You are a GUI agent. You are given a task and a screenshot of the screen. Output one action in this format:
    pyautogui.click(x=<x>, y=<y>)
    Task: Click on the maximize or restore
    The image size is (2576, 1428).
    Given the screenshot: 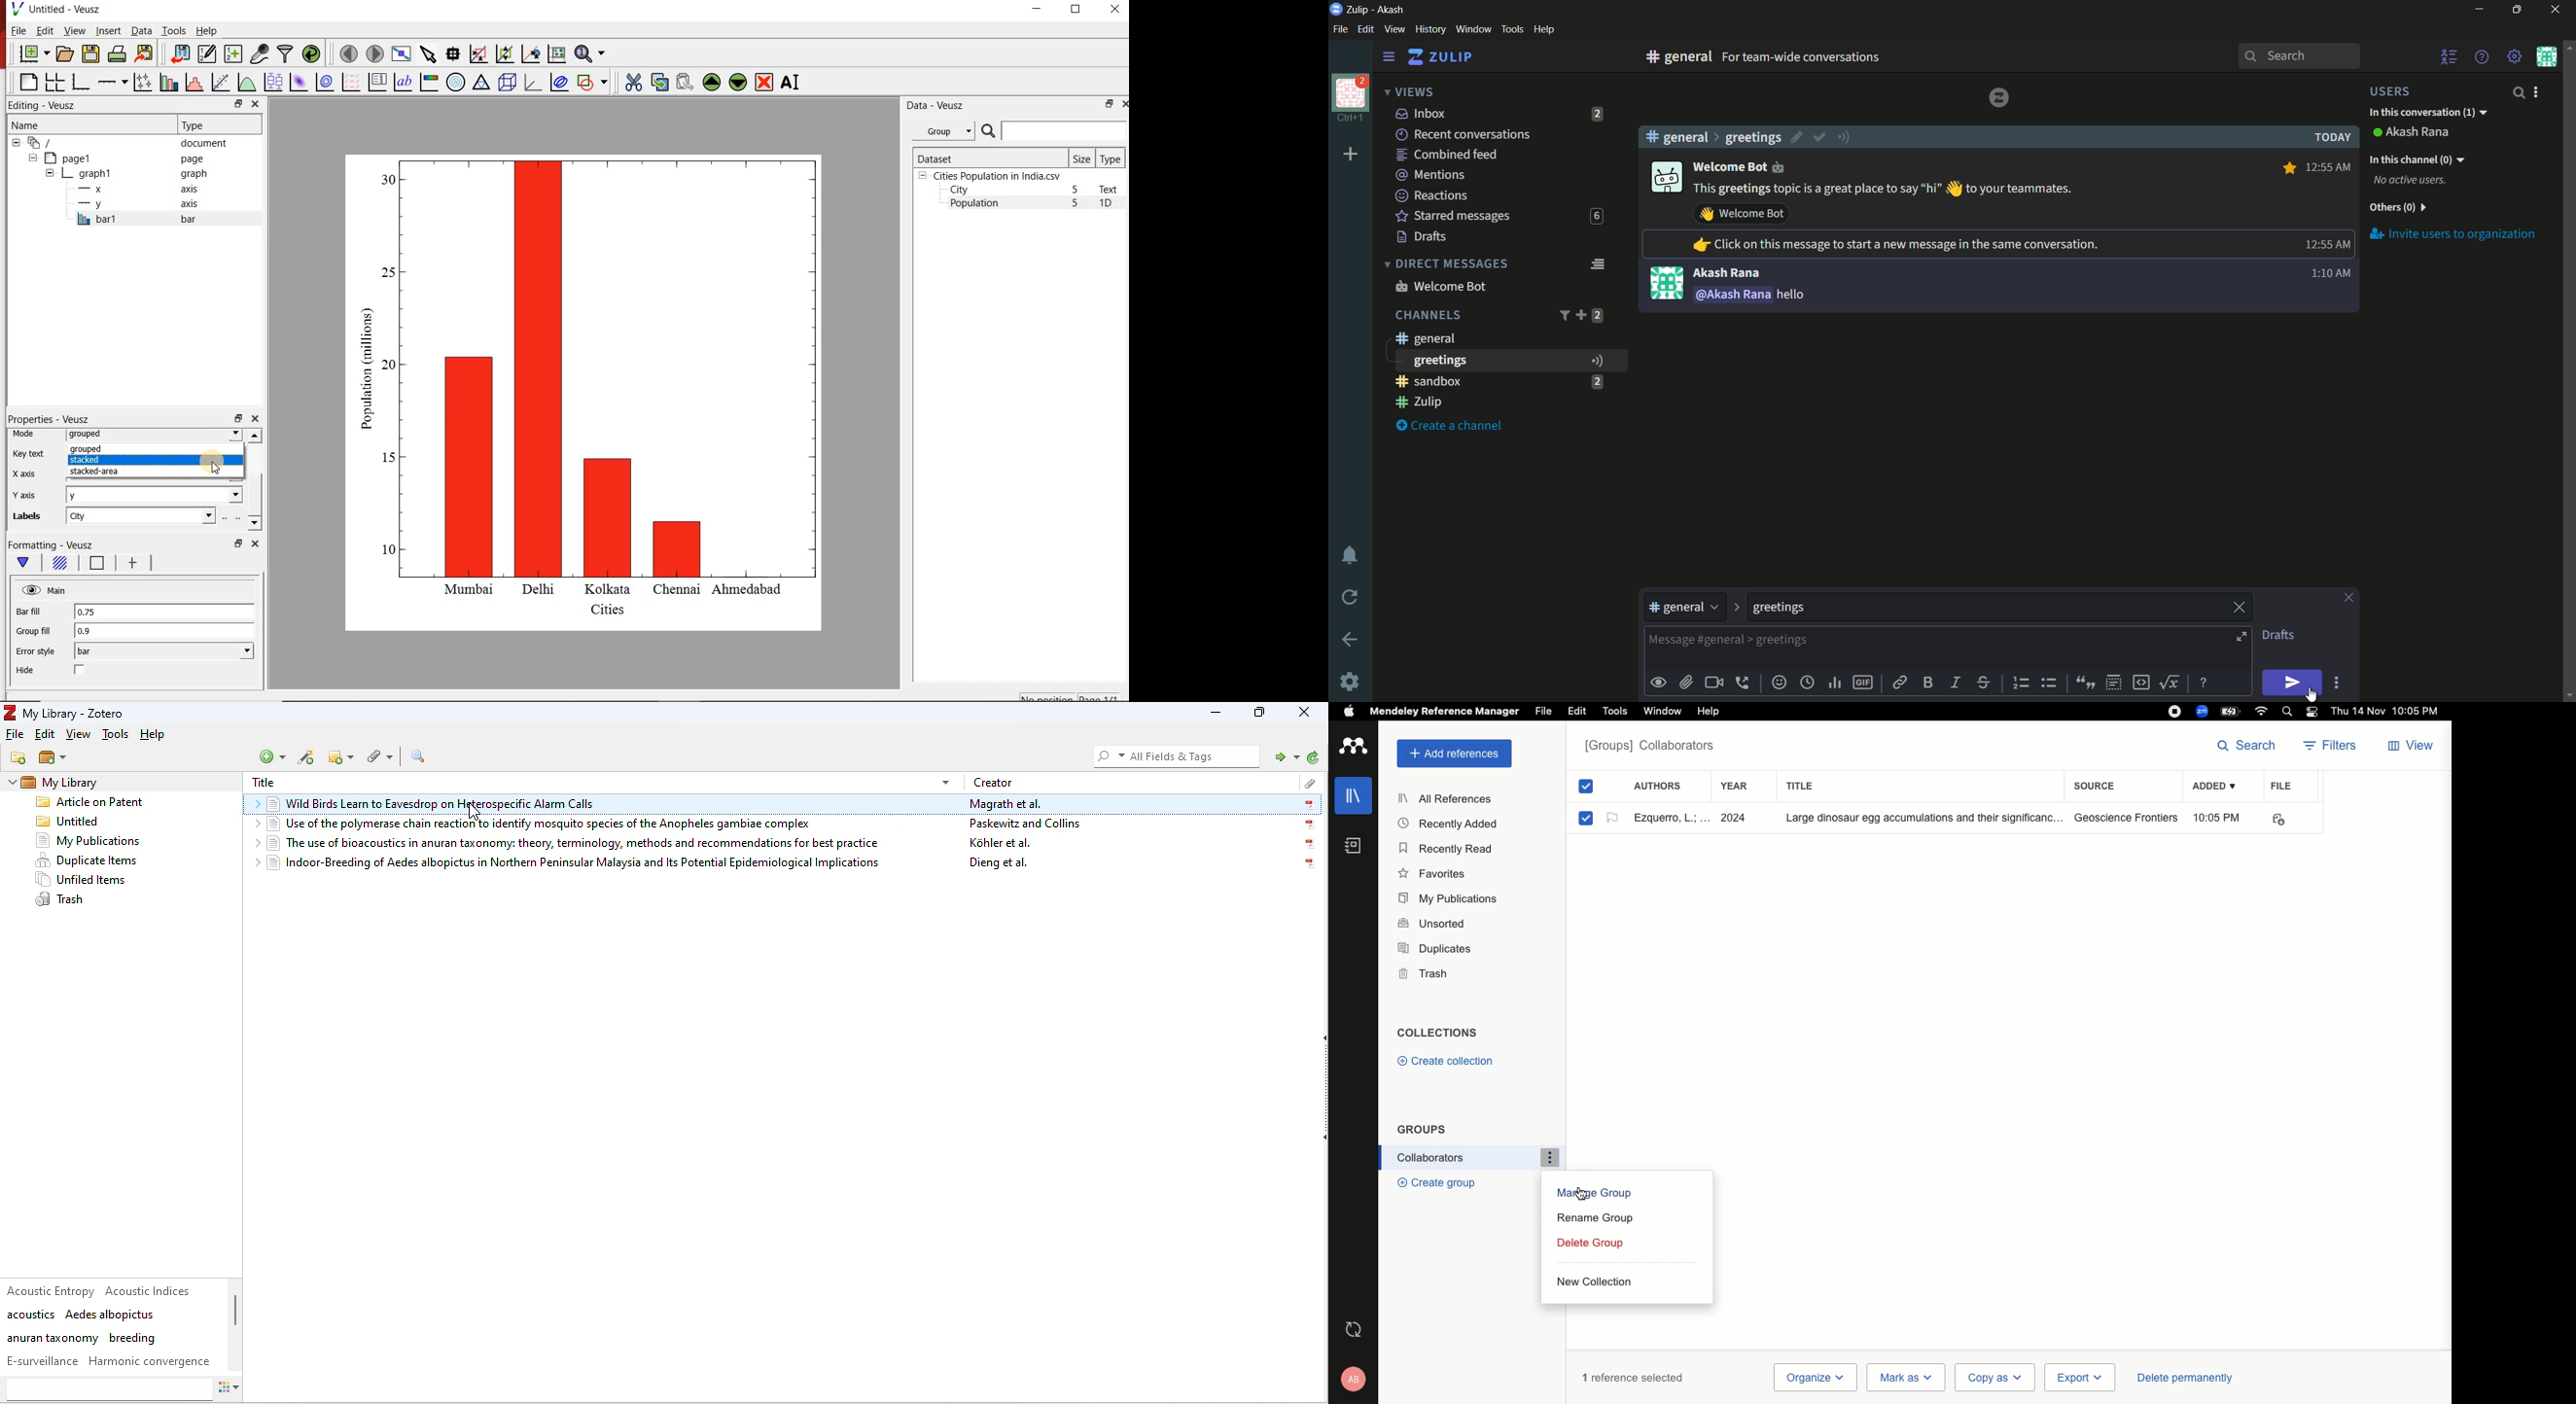 What is the action you would take?
    pyautogui.click(x=2519, y=10)
    